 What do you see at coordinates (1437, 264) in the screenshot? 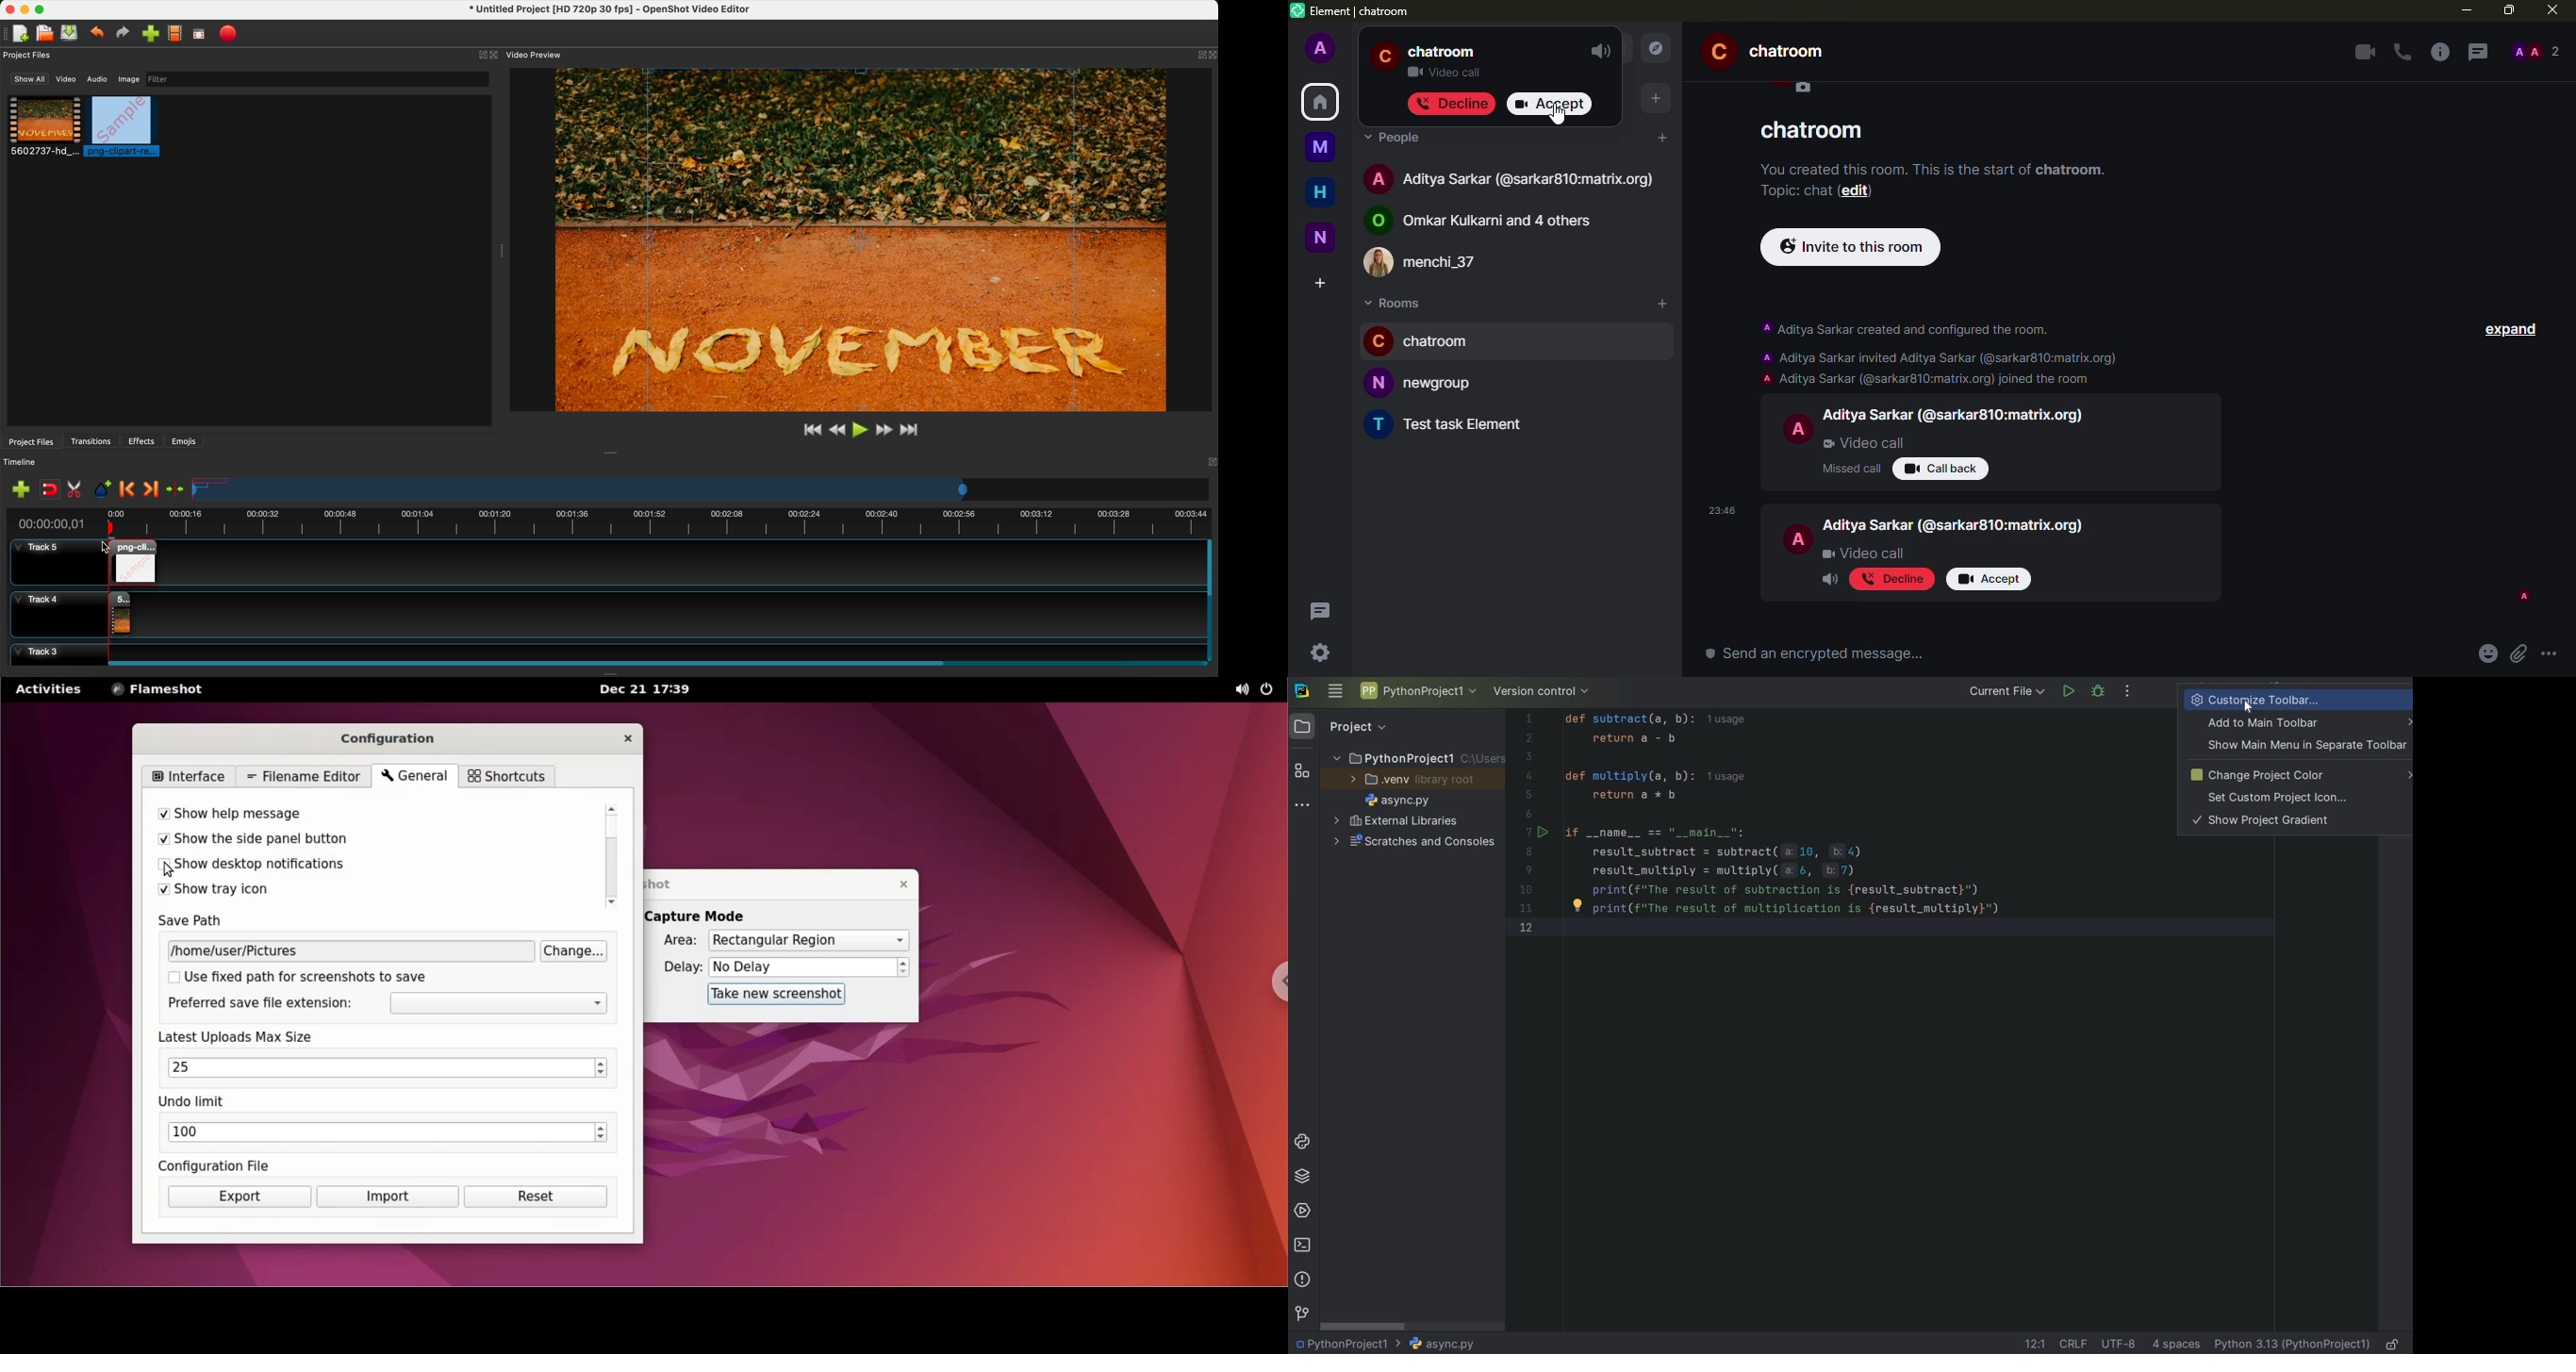
I see `menchi_37` at bounding box center [1437, 264].